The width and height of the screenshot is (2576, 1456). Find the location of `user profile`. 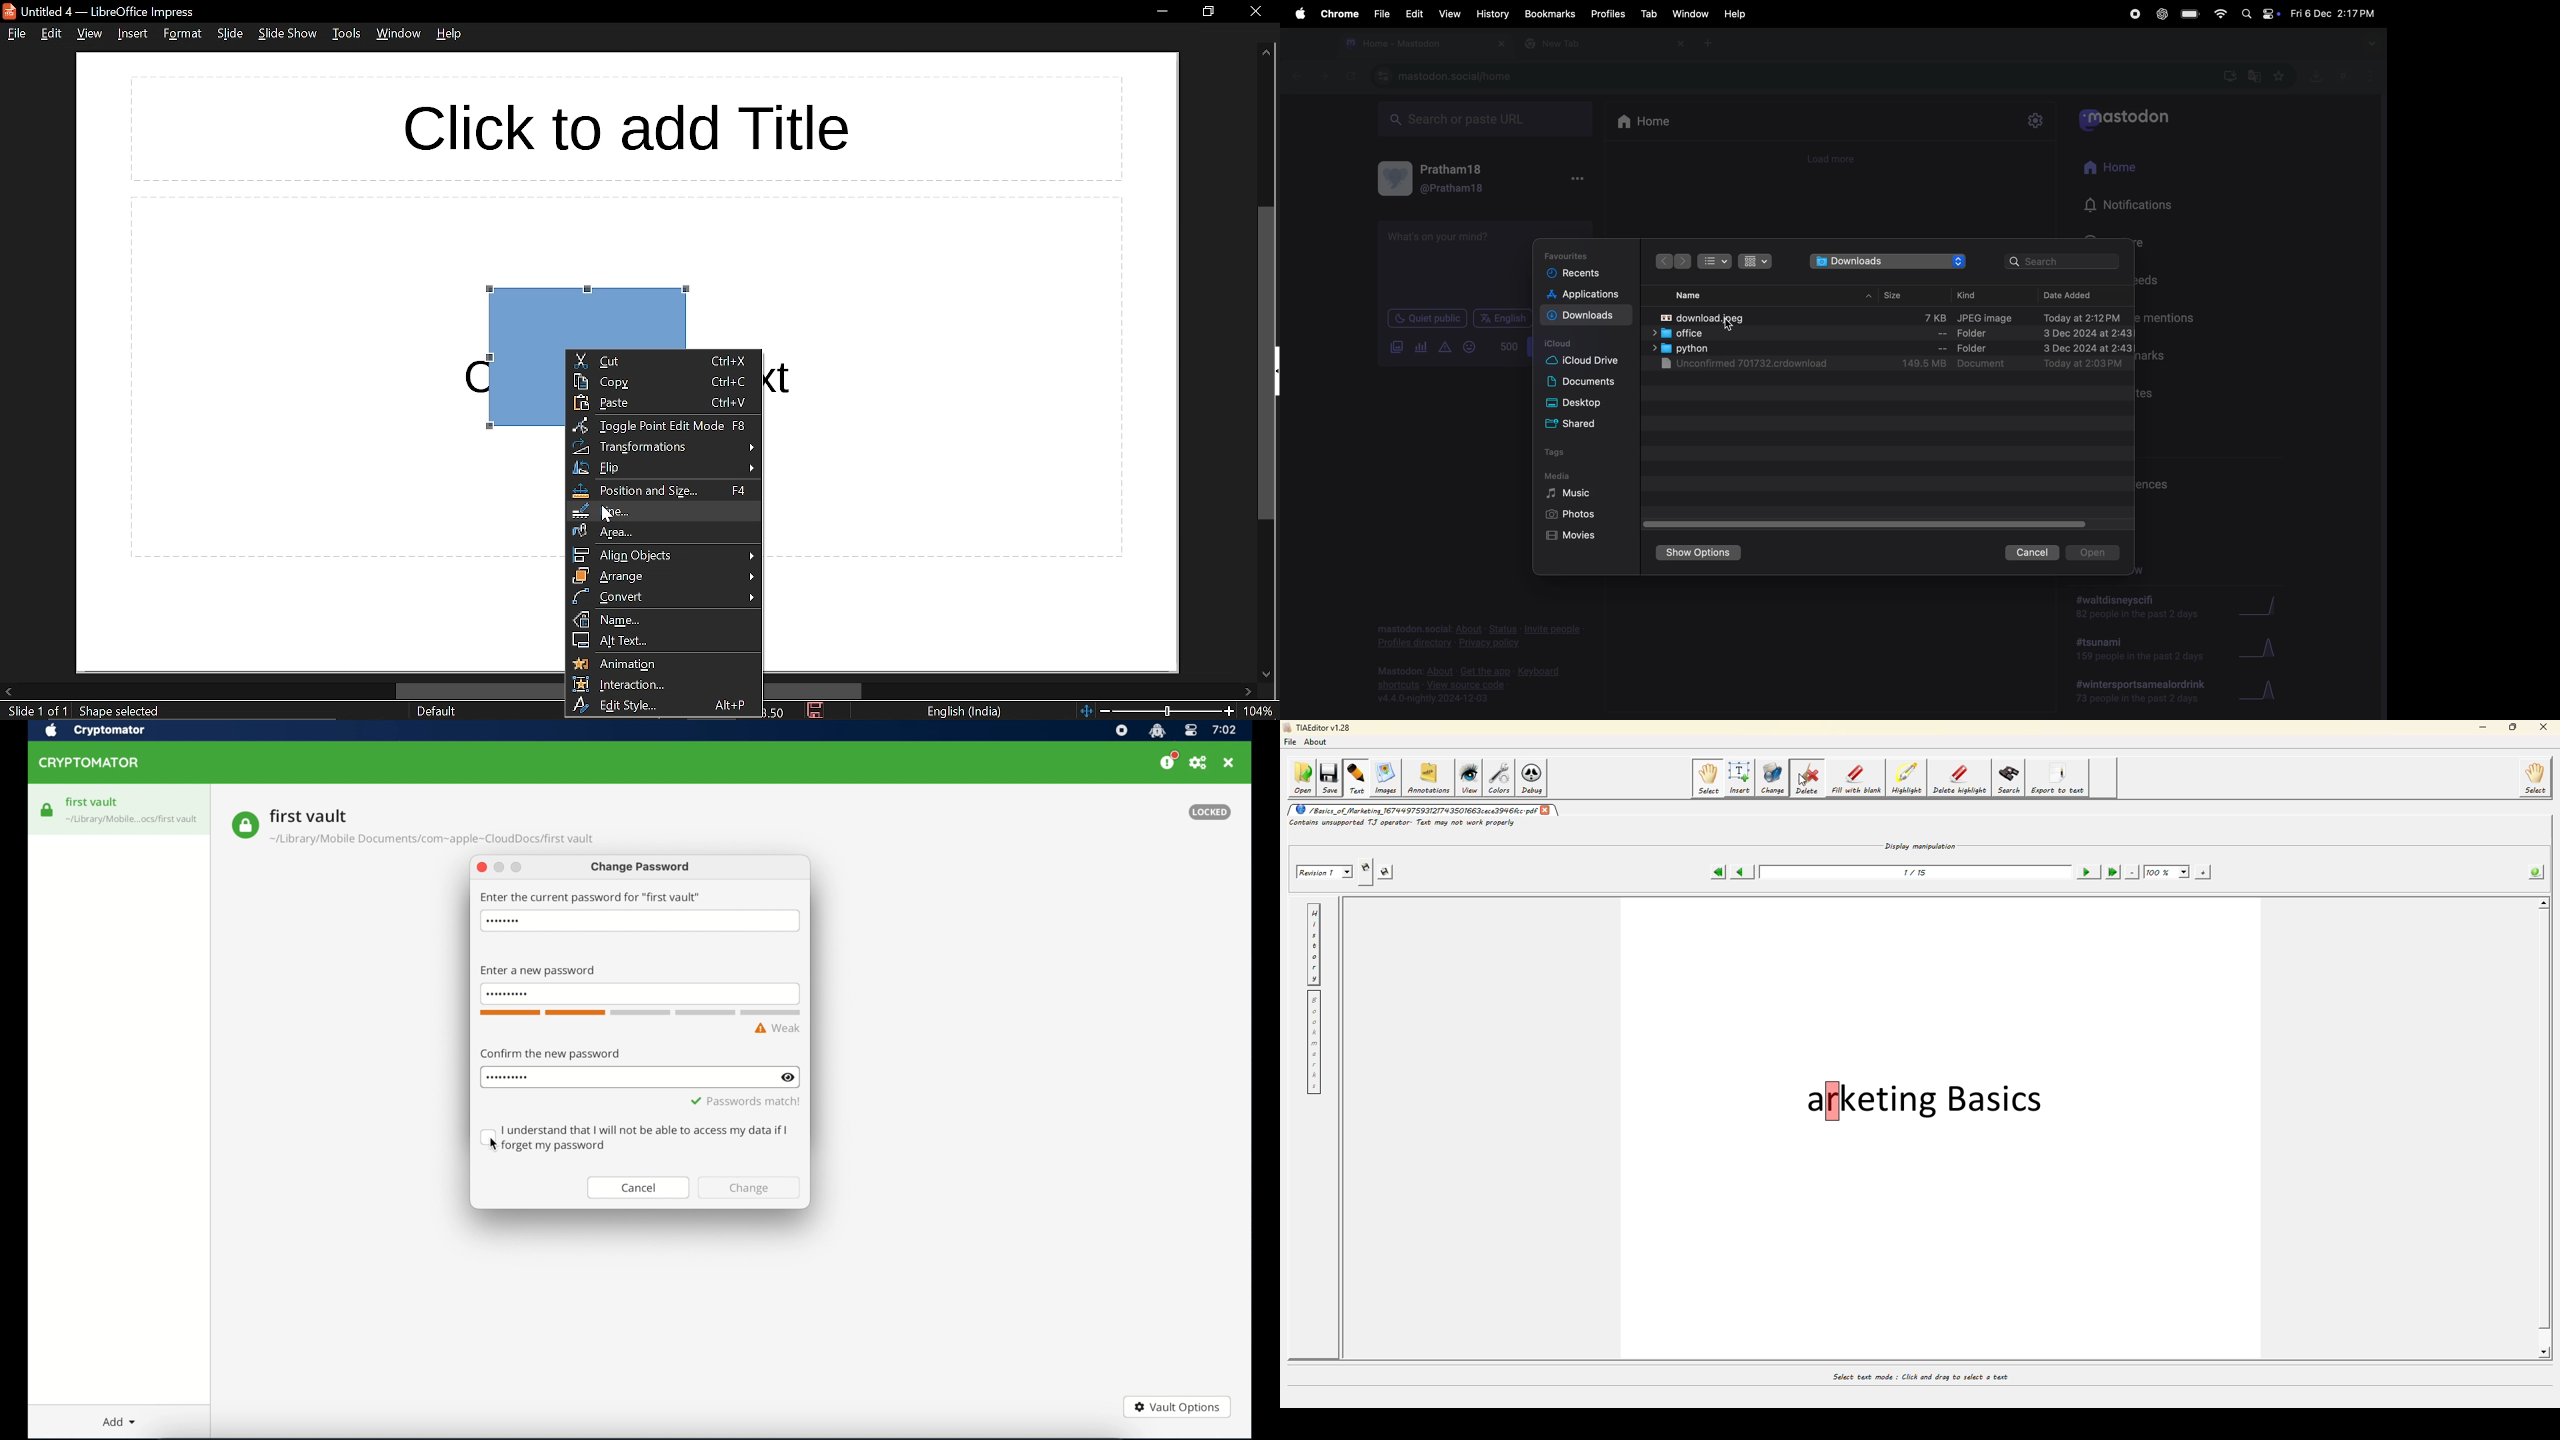

user profile is located at coordinates (1446, 179).